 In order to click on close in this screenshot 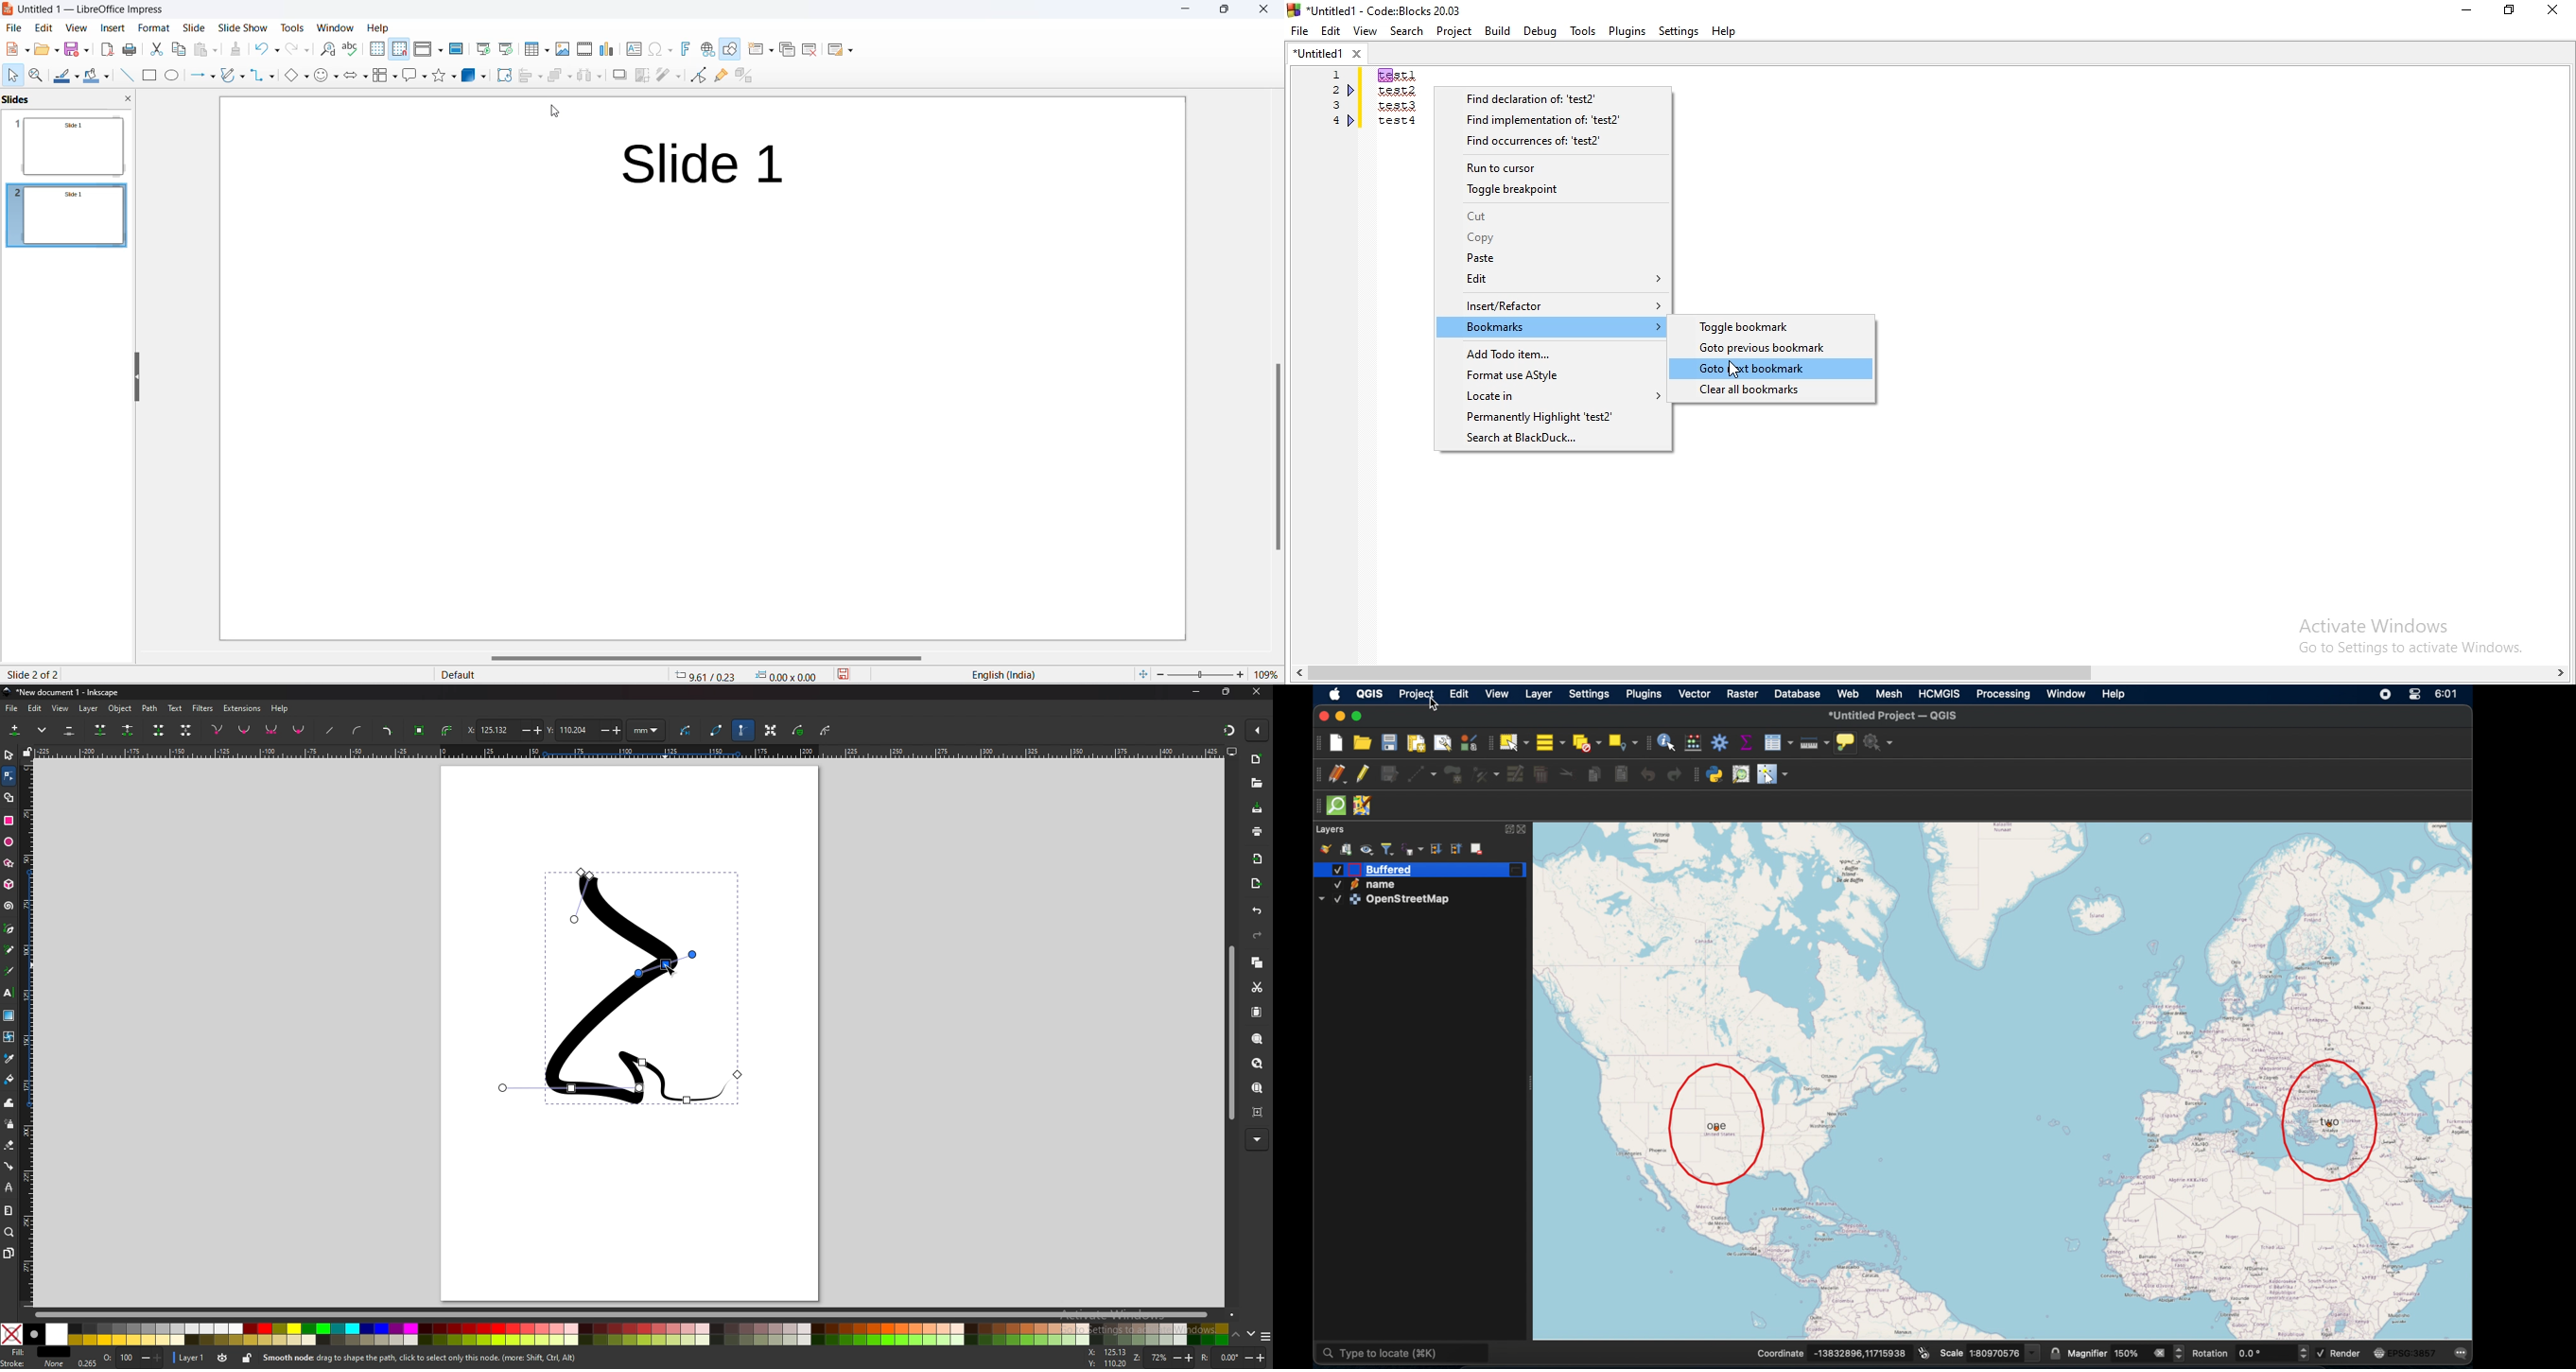, I will do `click(1525, 830)`.